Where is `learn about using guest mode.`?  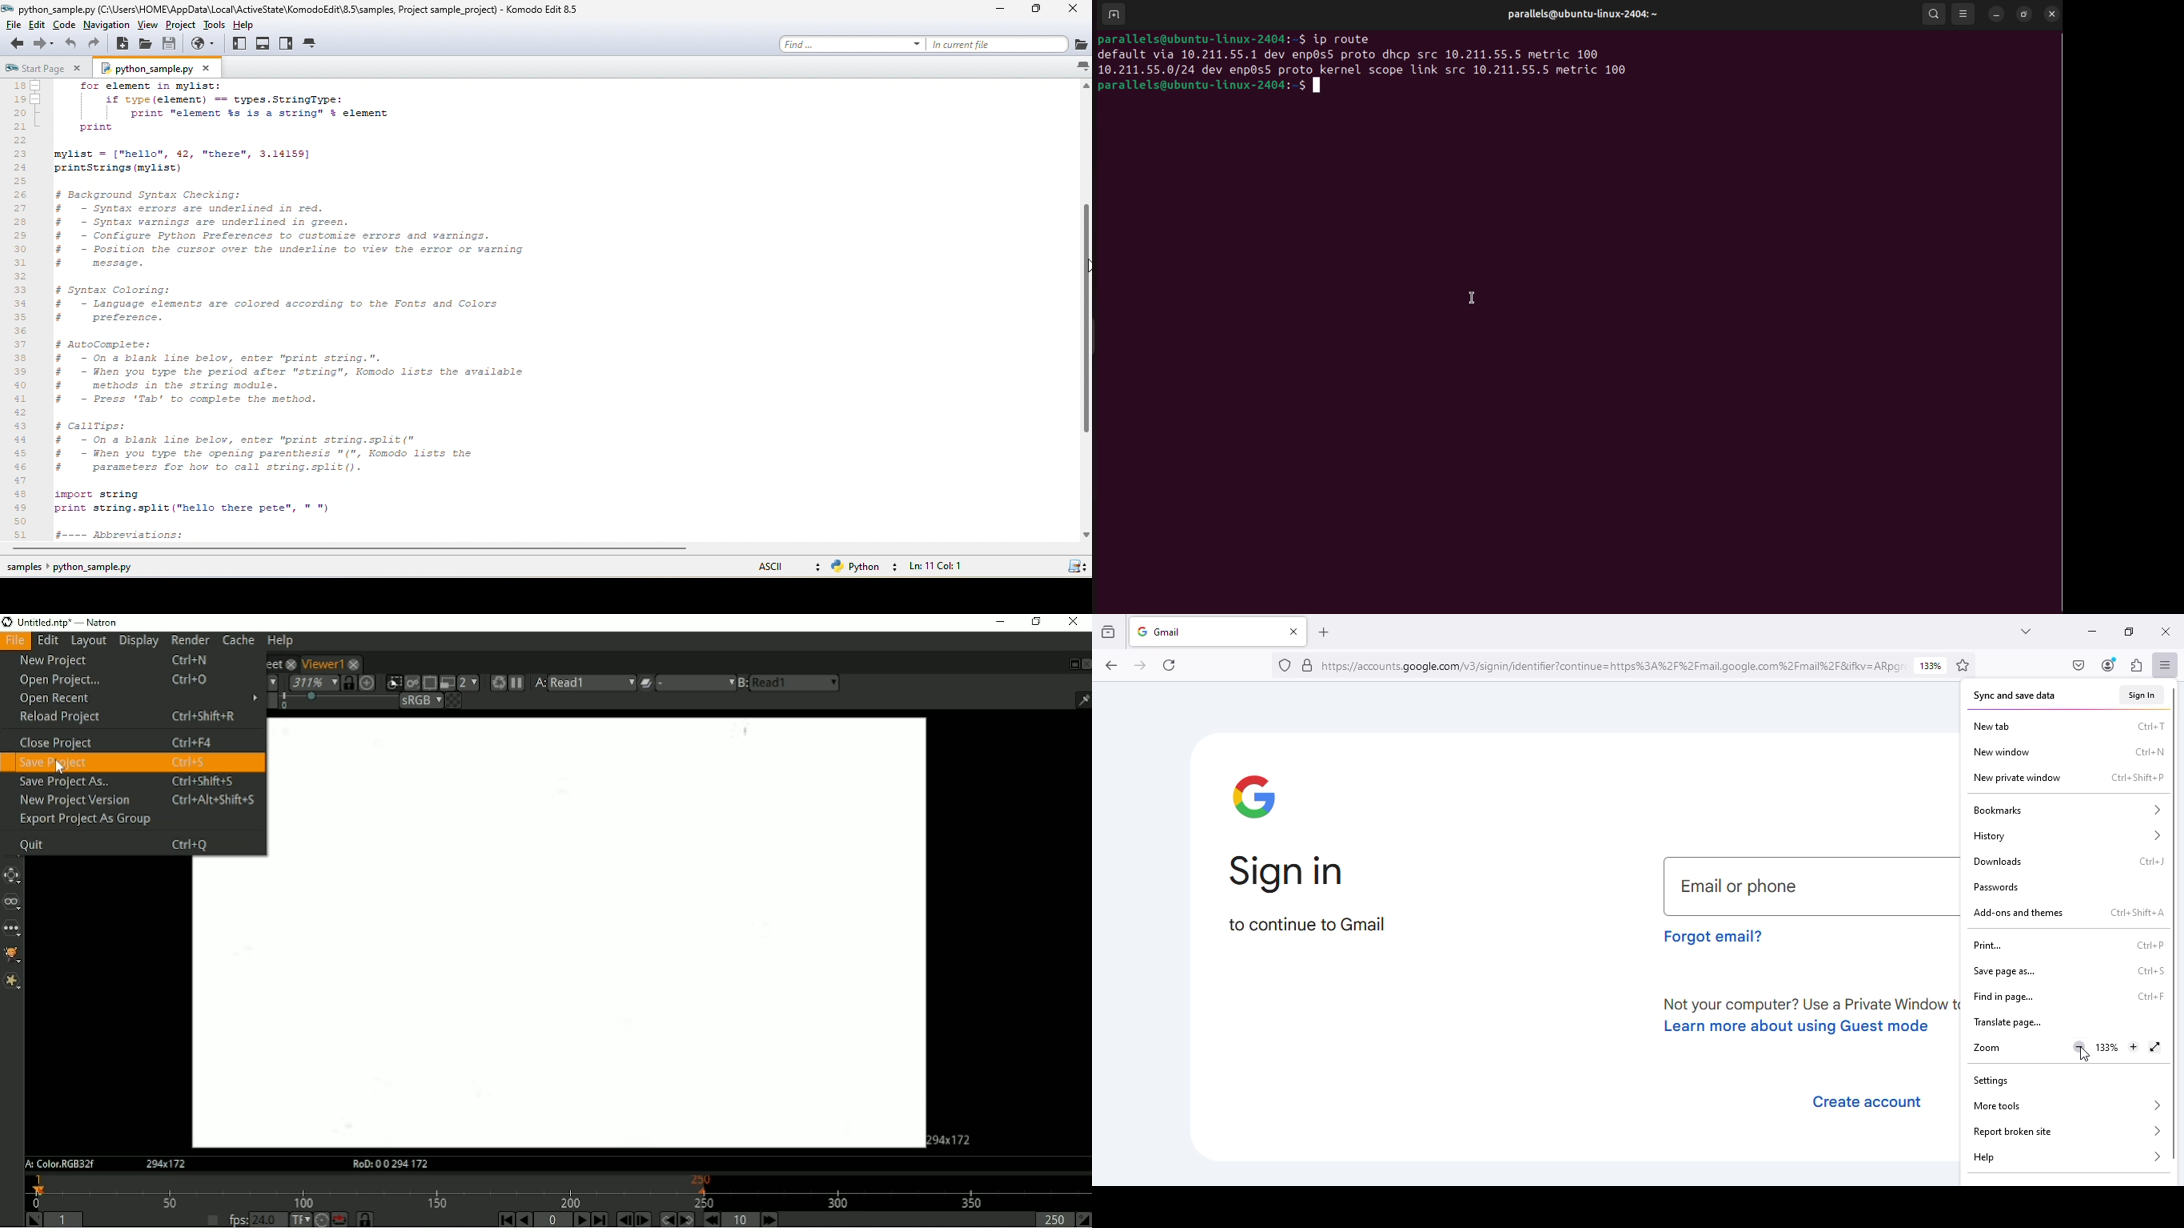
learn about using guest mode. is located at coordinates (1804, 1017).